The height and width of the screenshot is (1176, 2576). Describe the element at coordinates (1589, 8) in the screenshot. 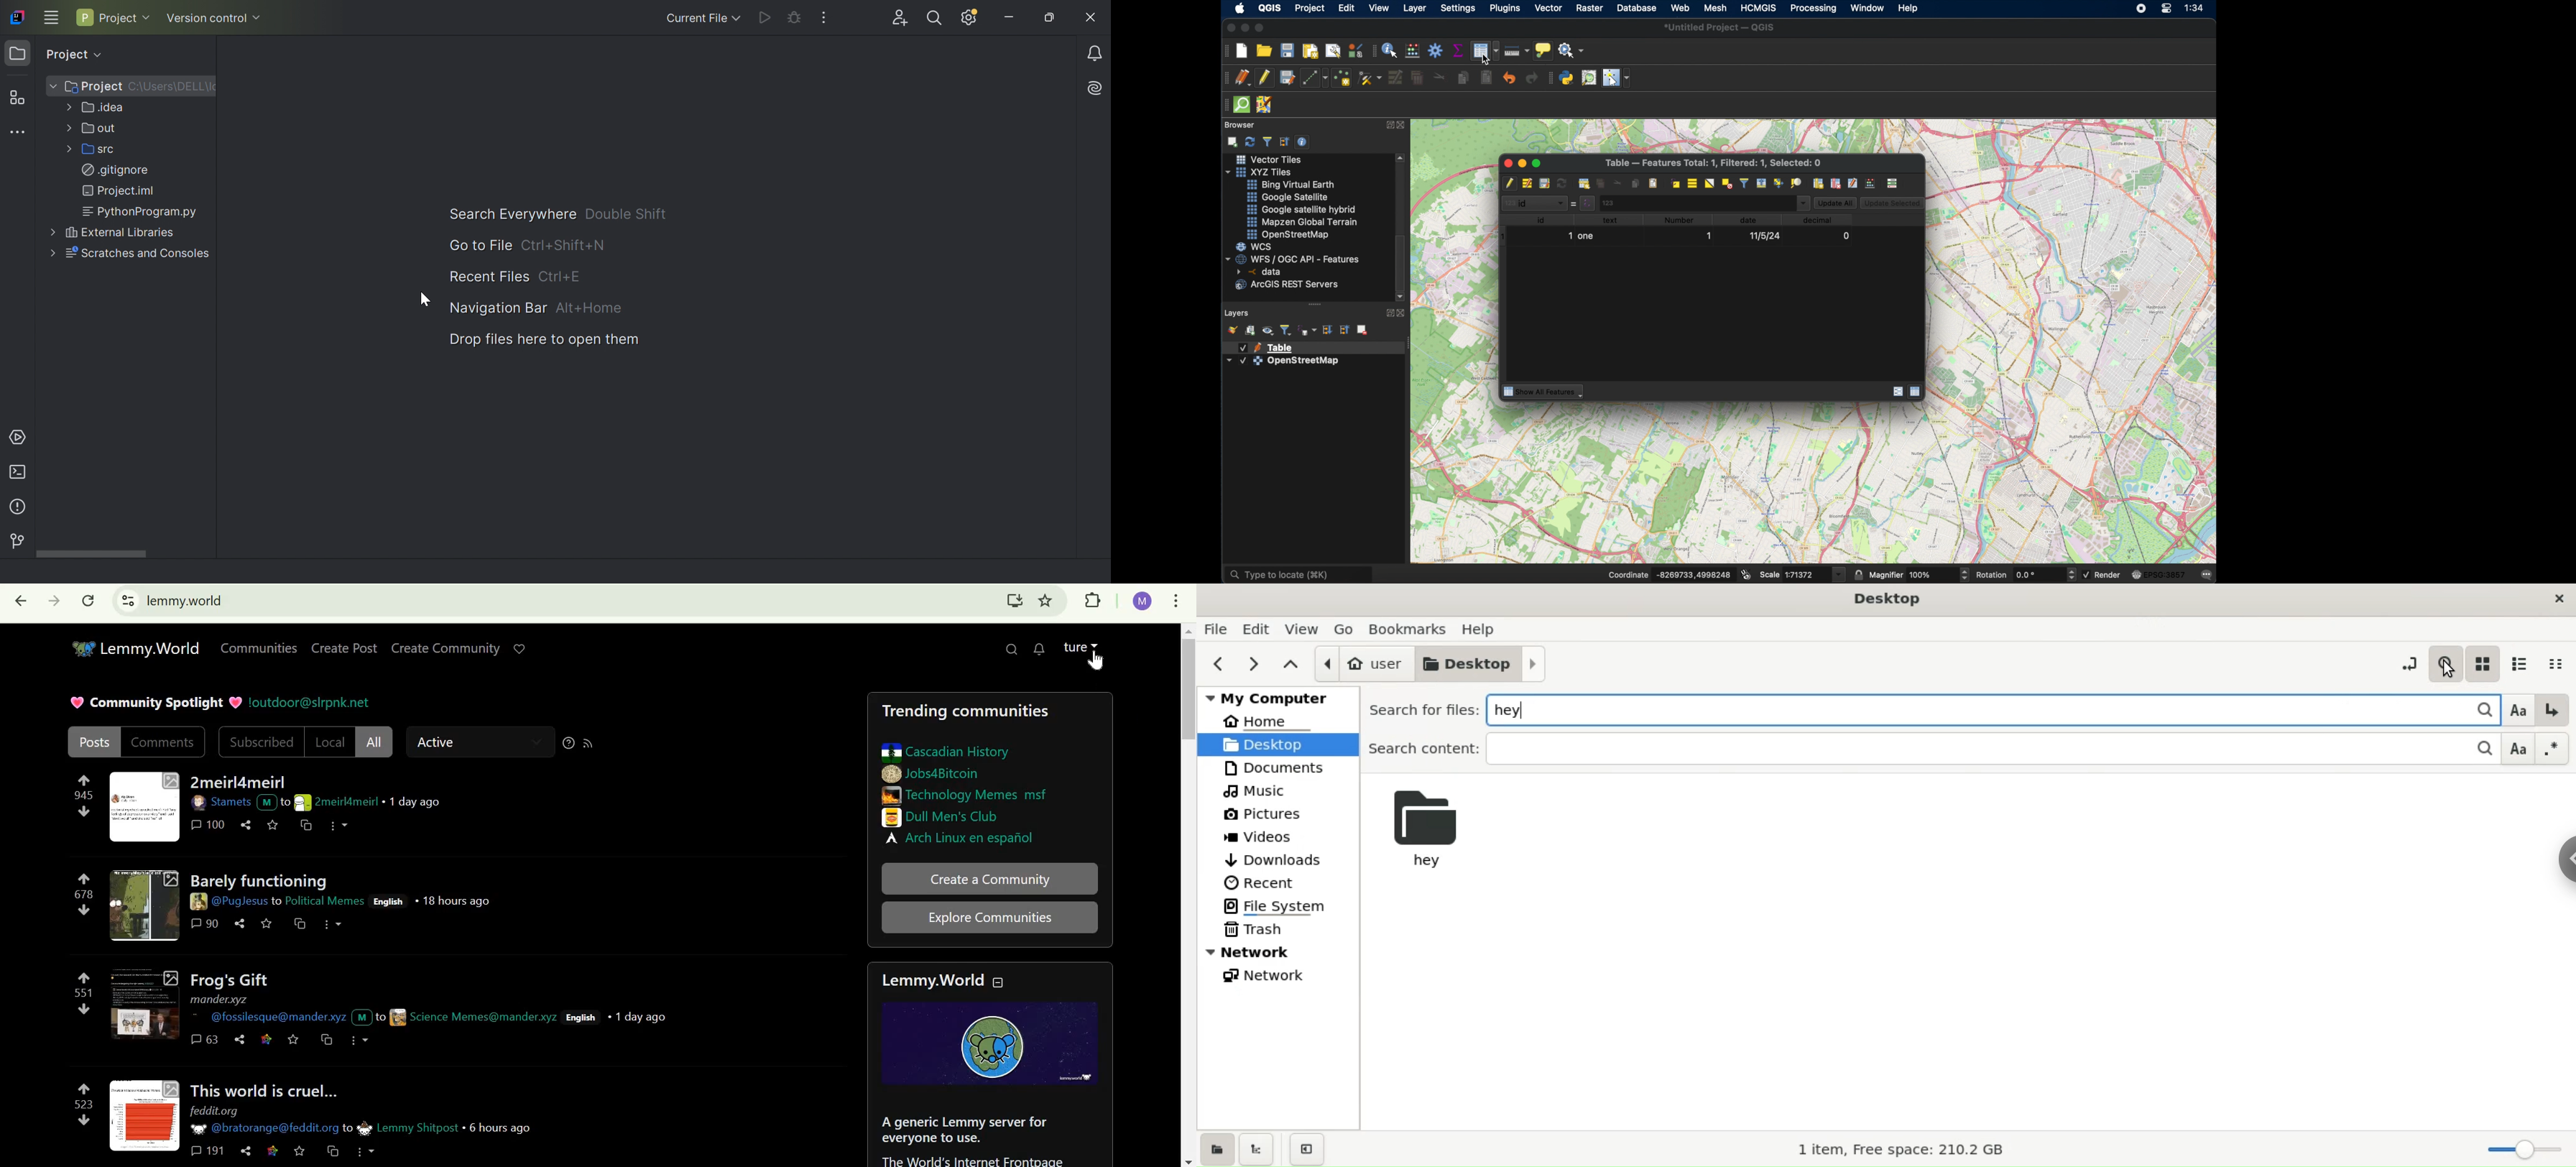

I see `raster` at that location.